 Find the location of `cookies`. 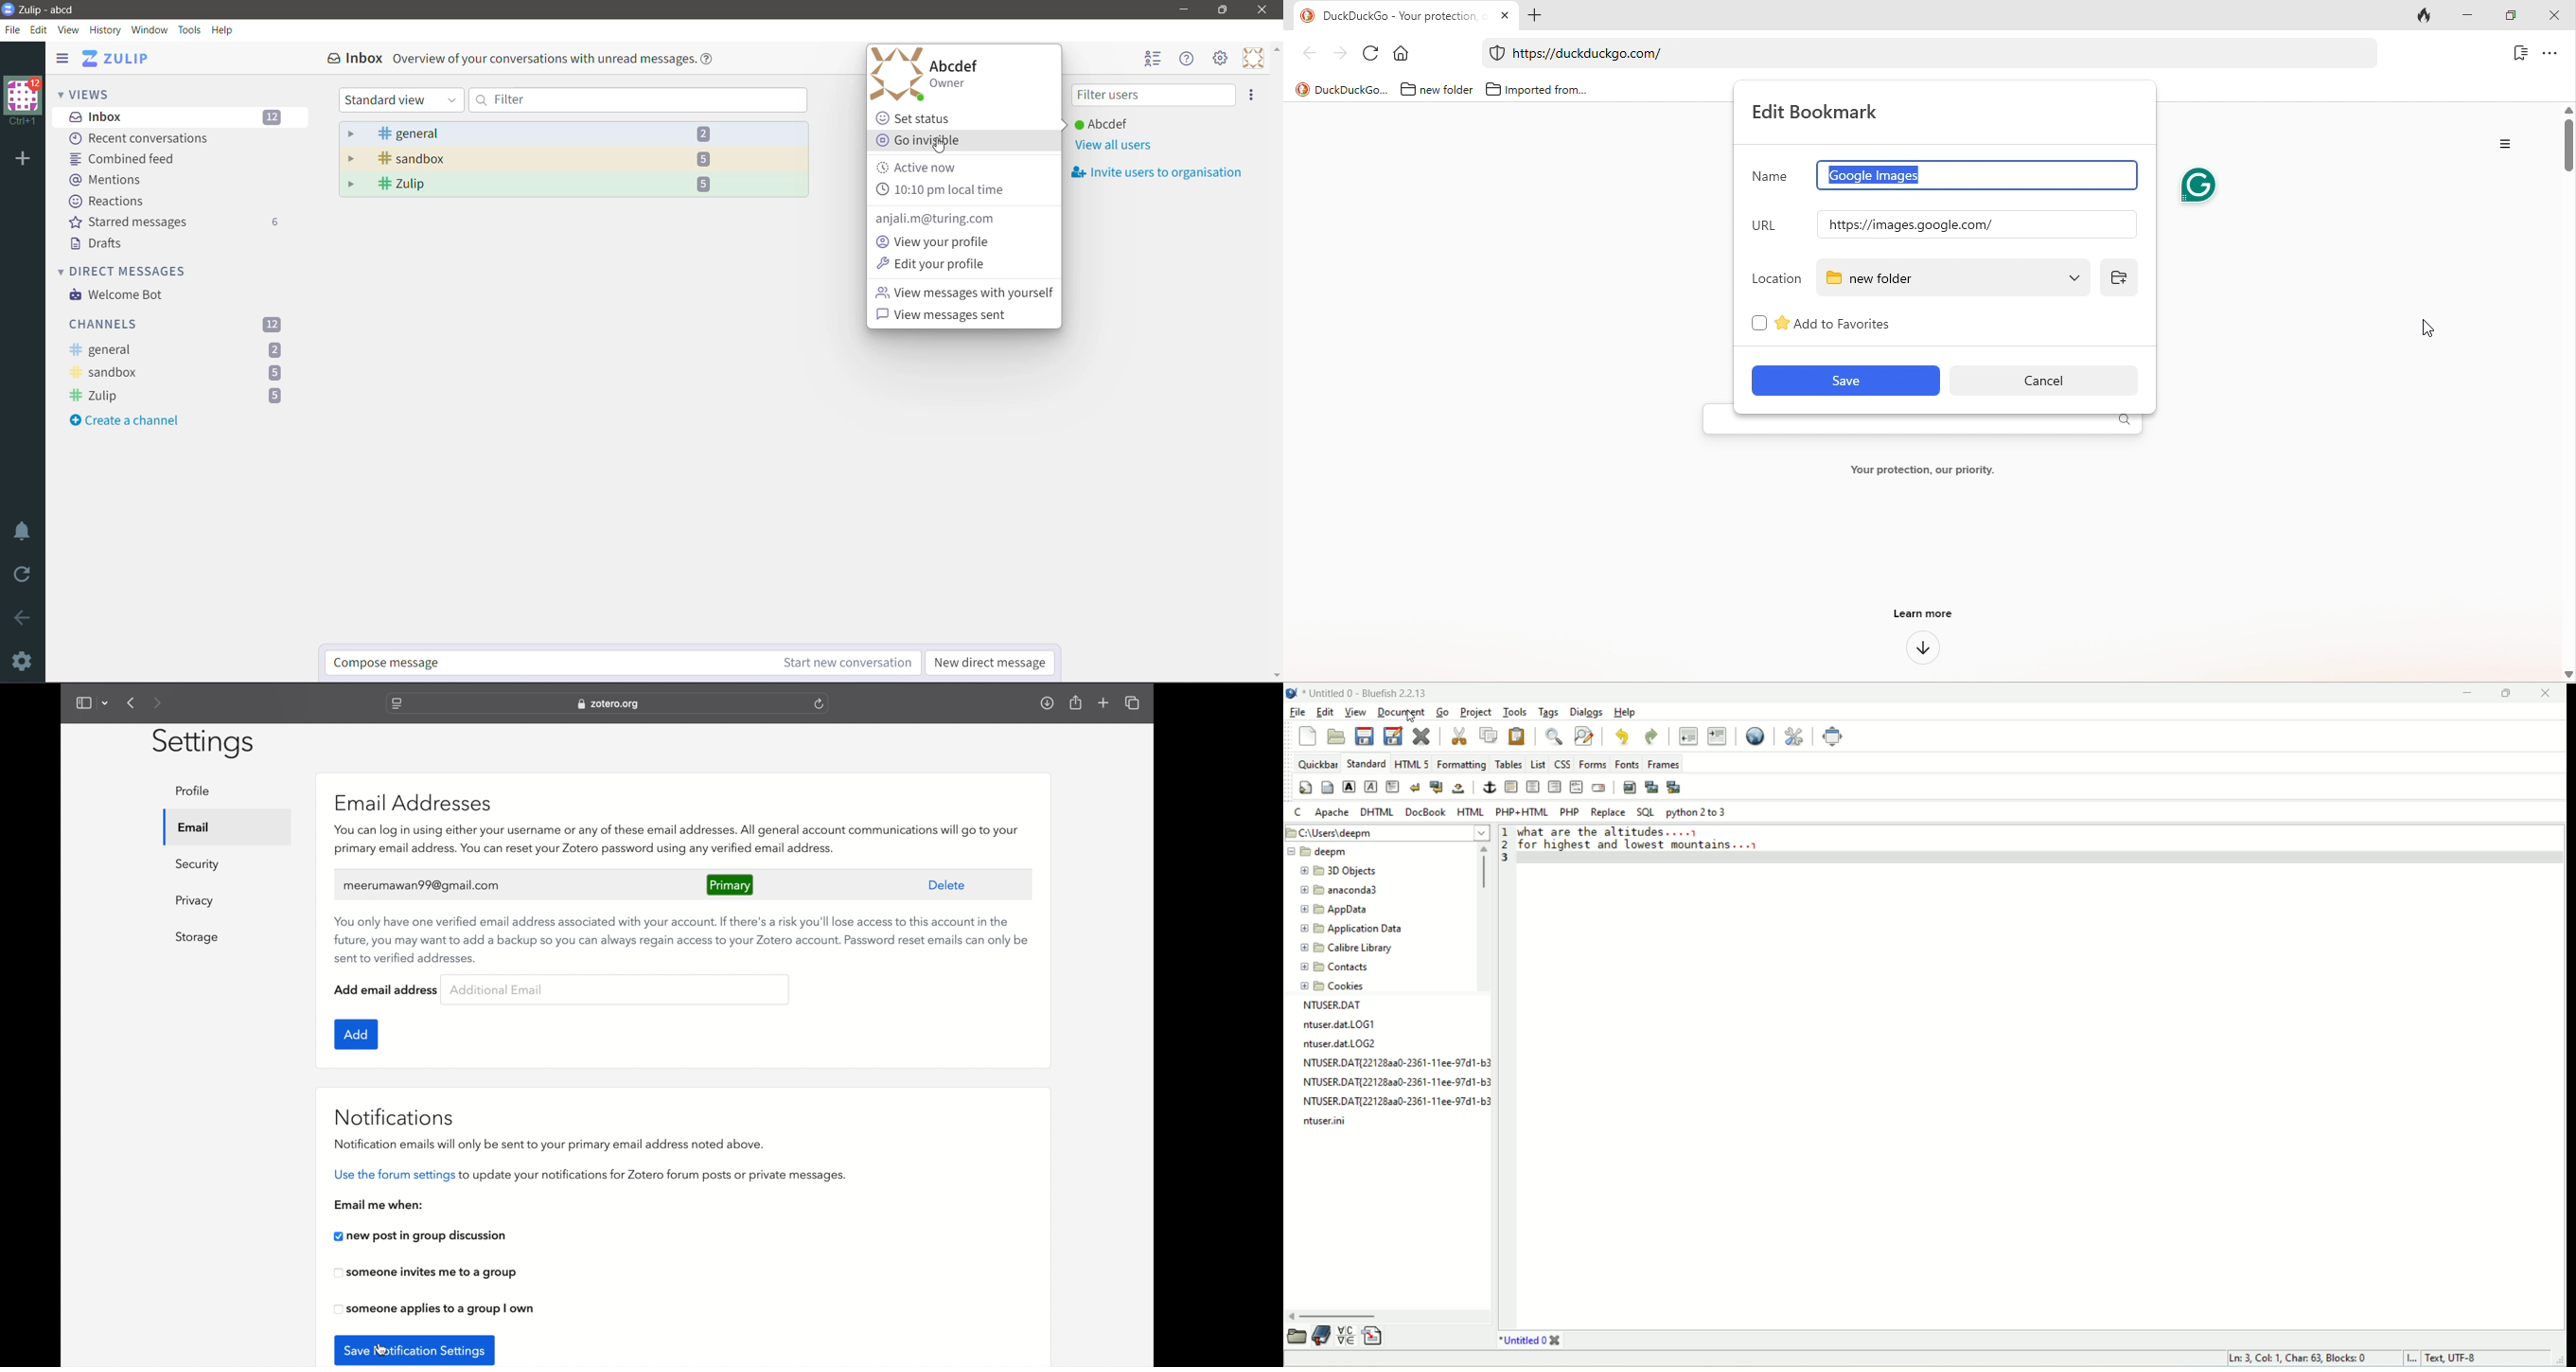

cookies is located at coordinates (1333, 988).